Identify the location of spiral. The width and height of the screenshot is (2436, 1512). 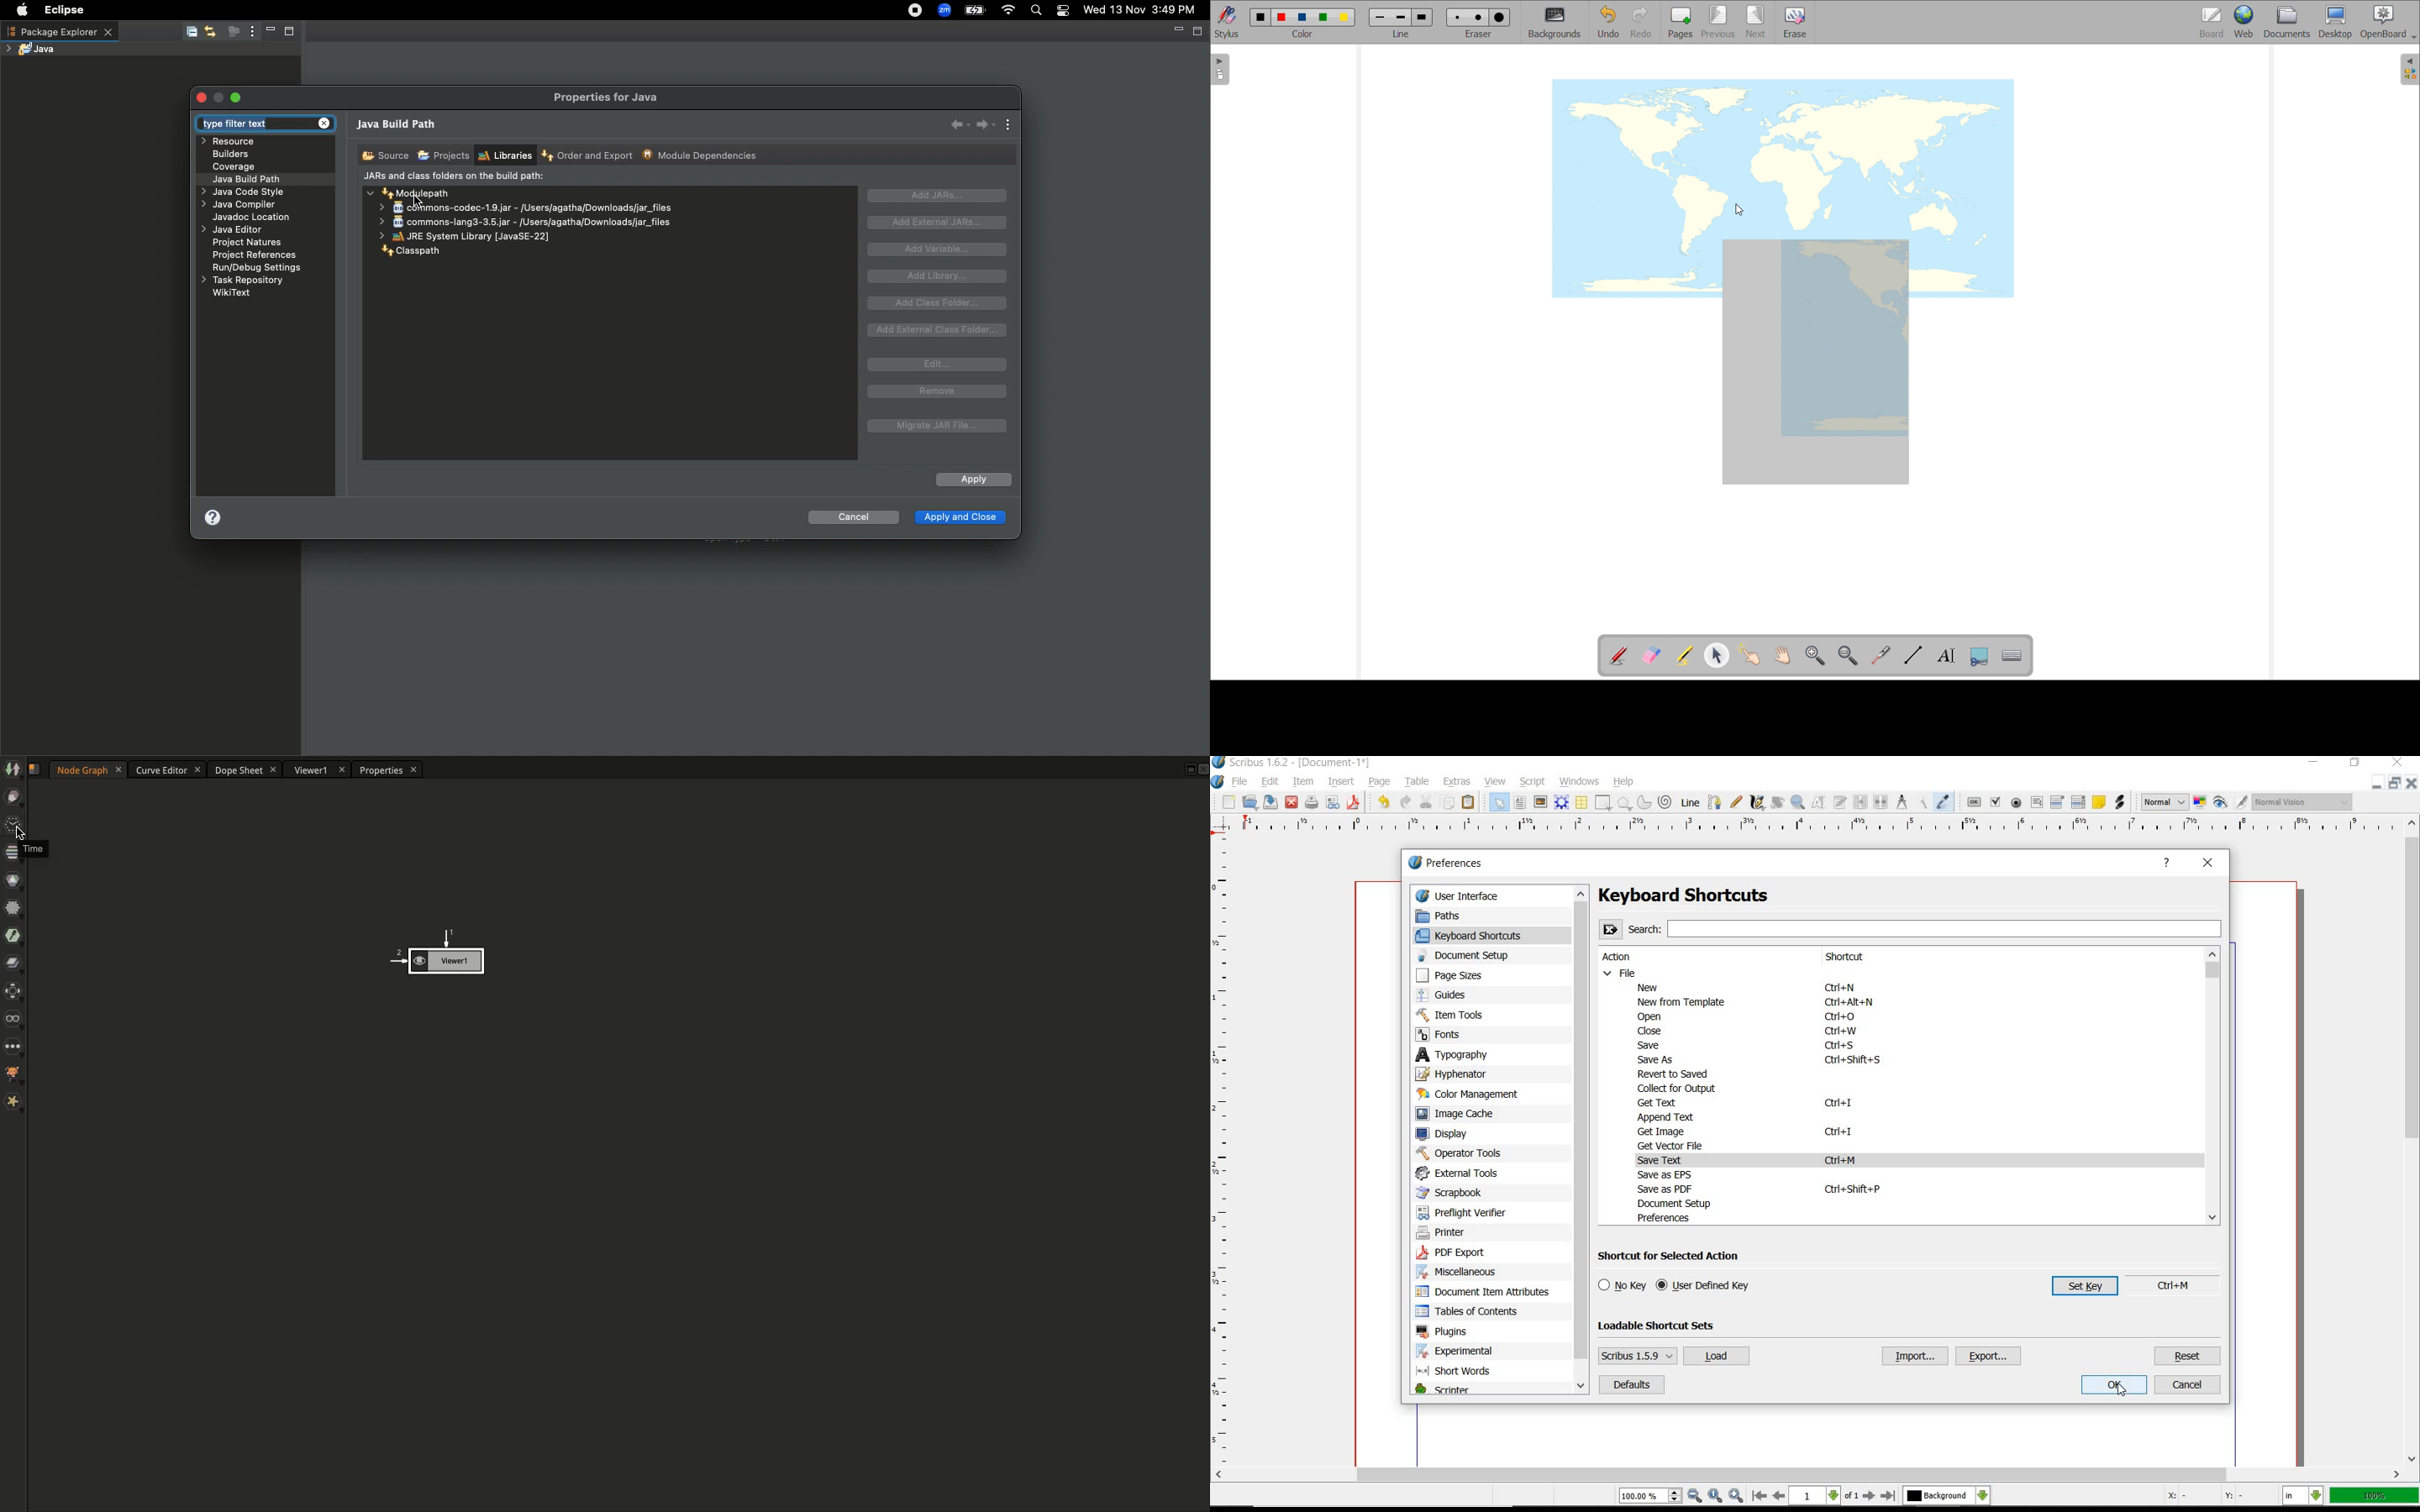
(1665, 801).